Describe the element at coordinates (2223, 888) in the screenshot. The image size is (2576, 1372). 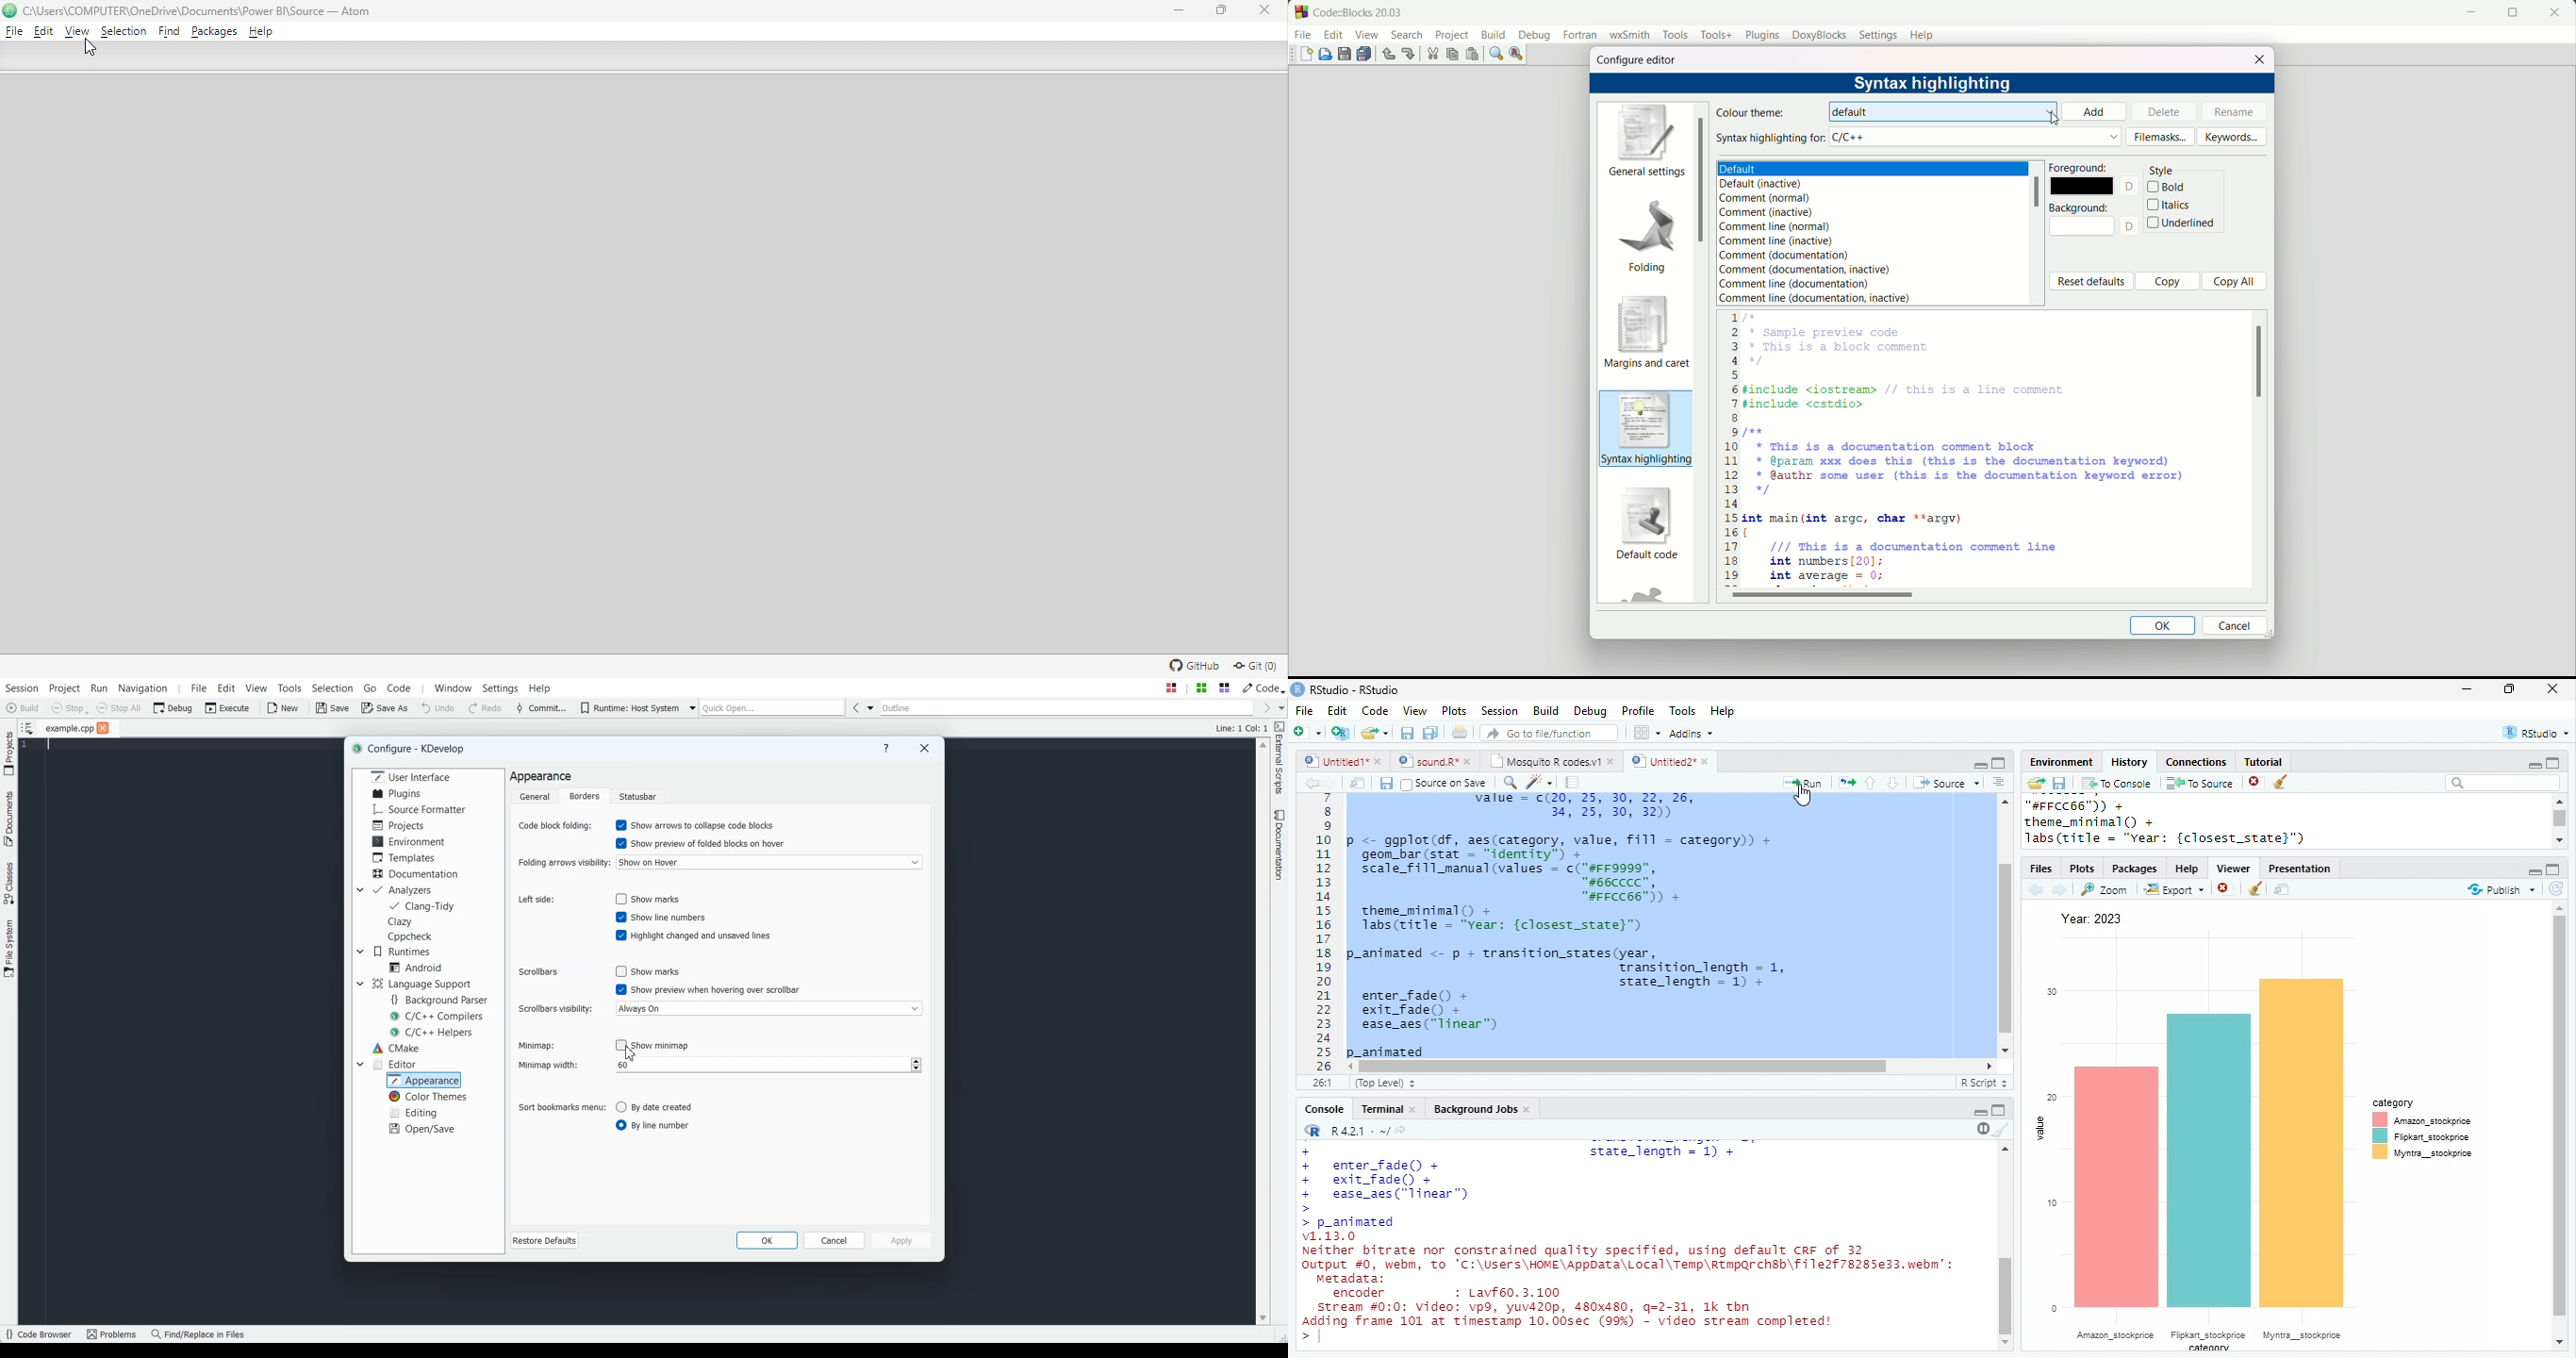
I see `close file` at that location.